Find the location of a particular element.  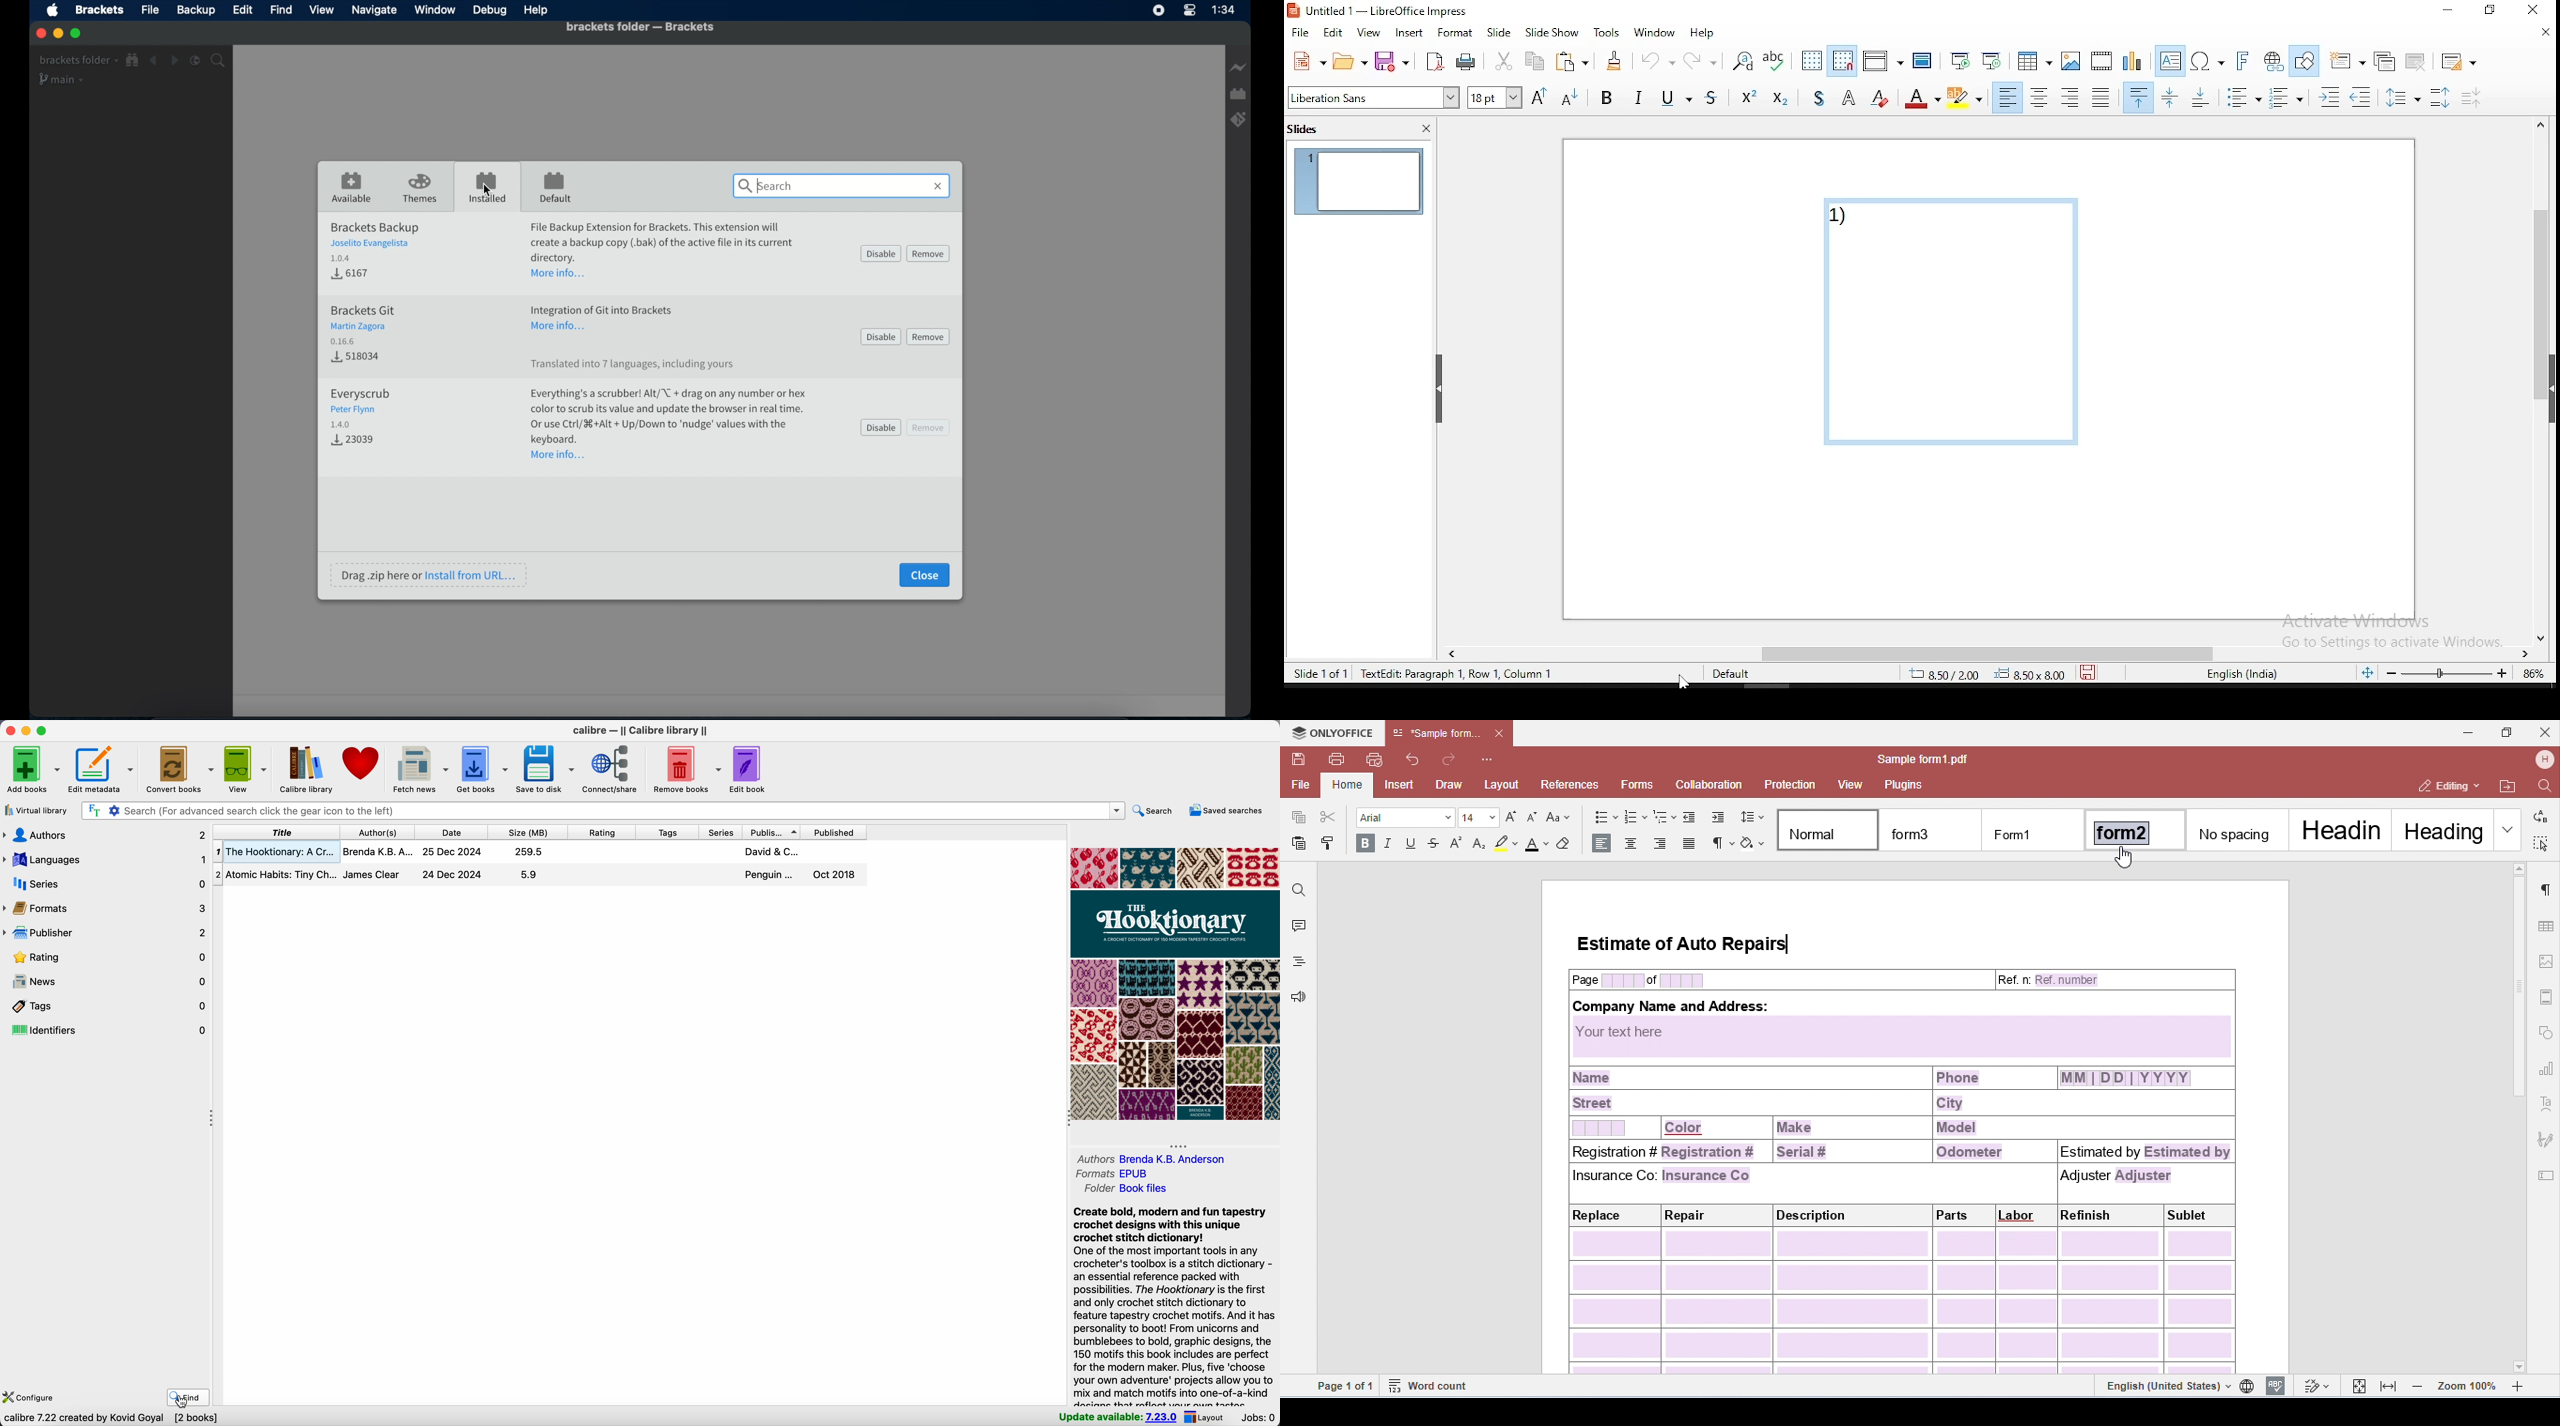

insert video is located at coordinates (2100, 62).